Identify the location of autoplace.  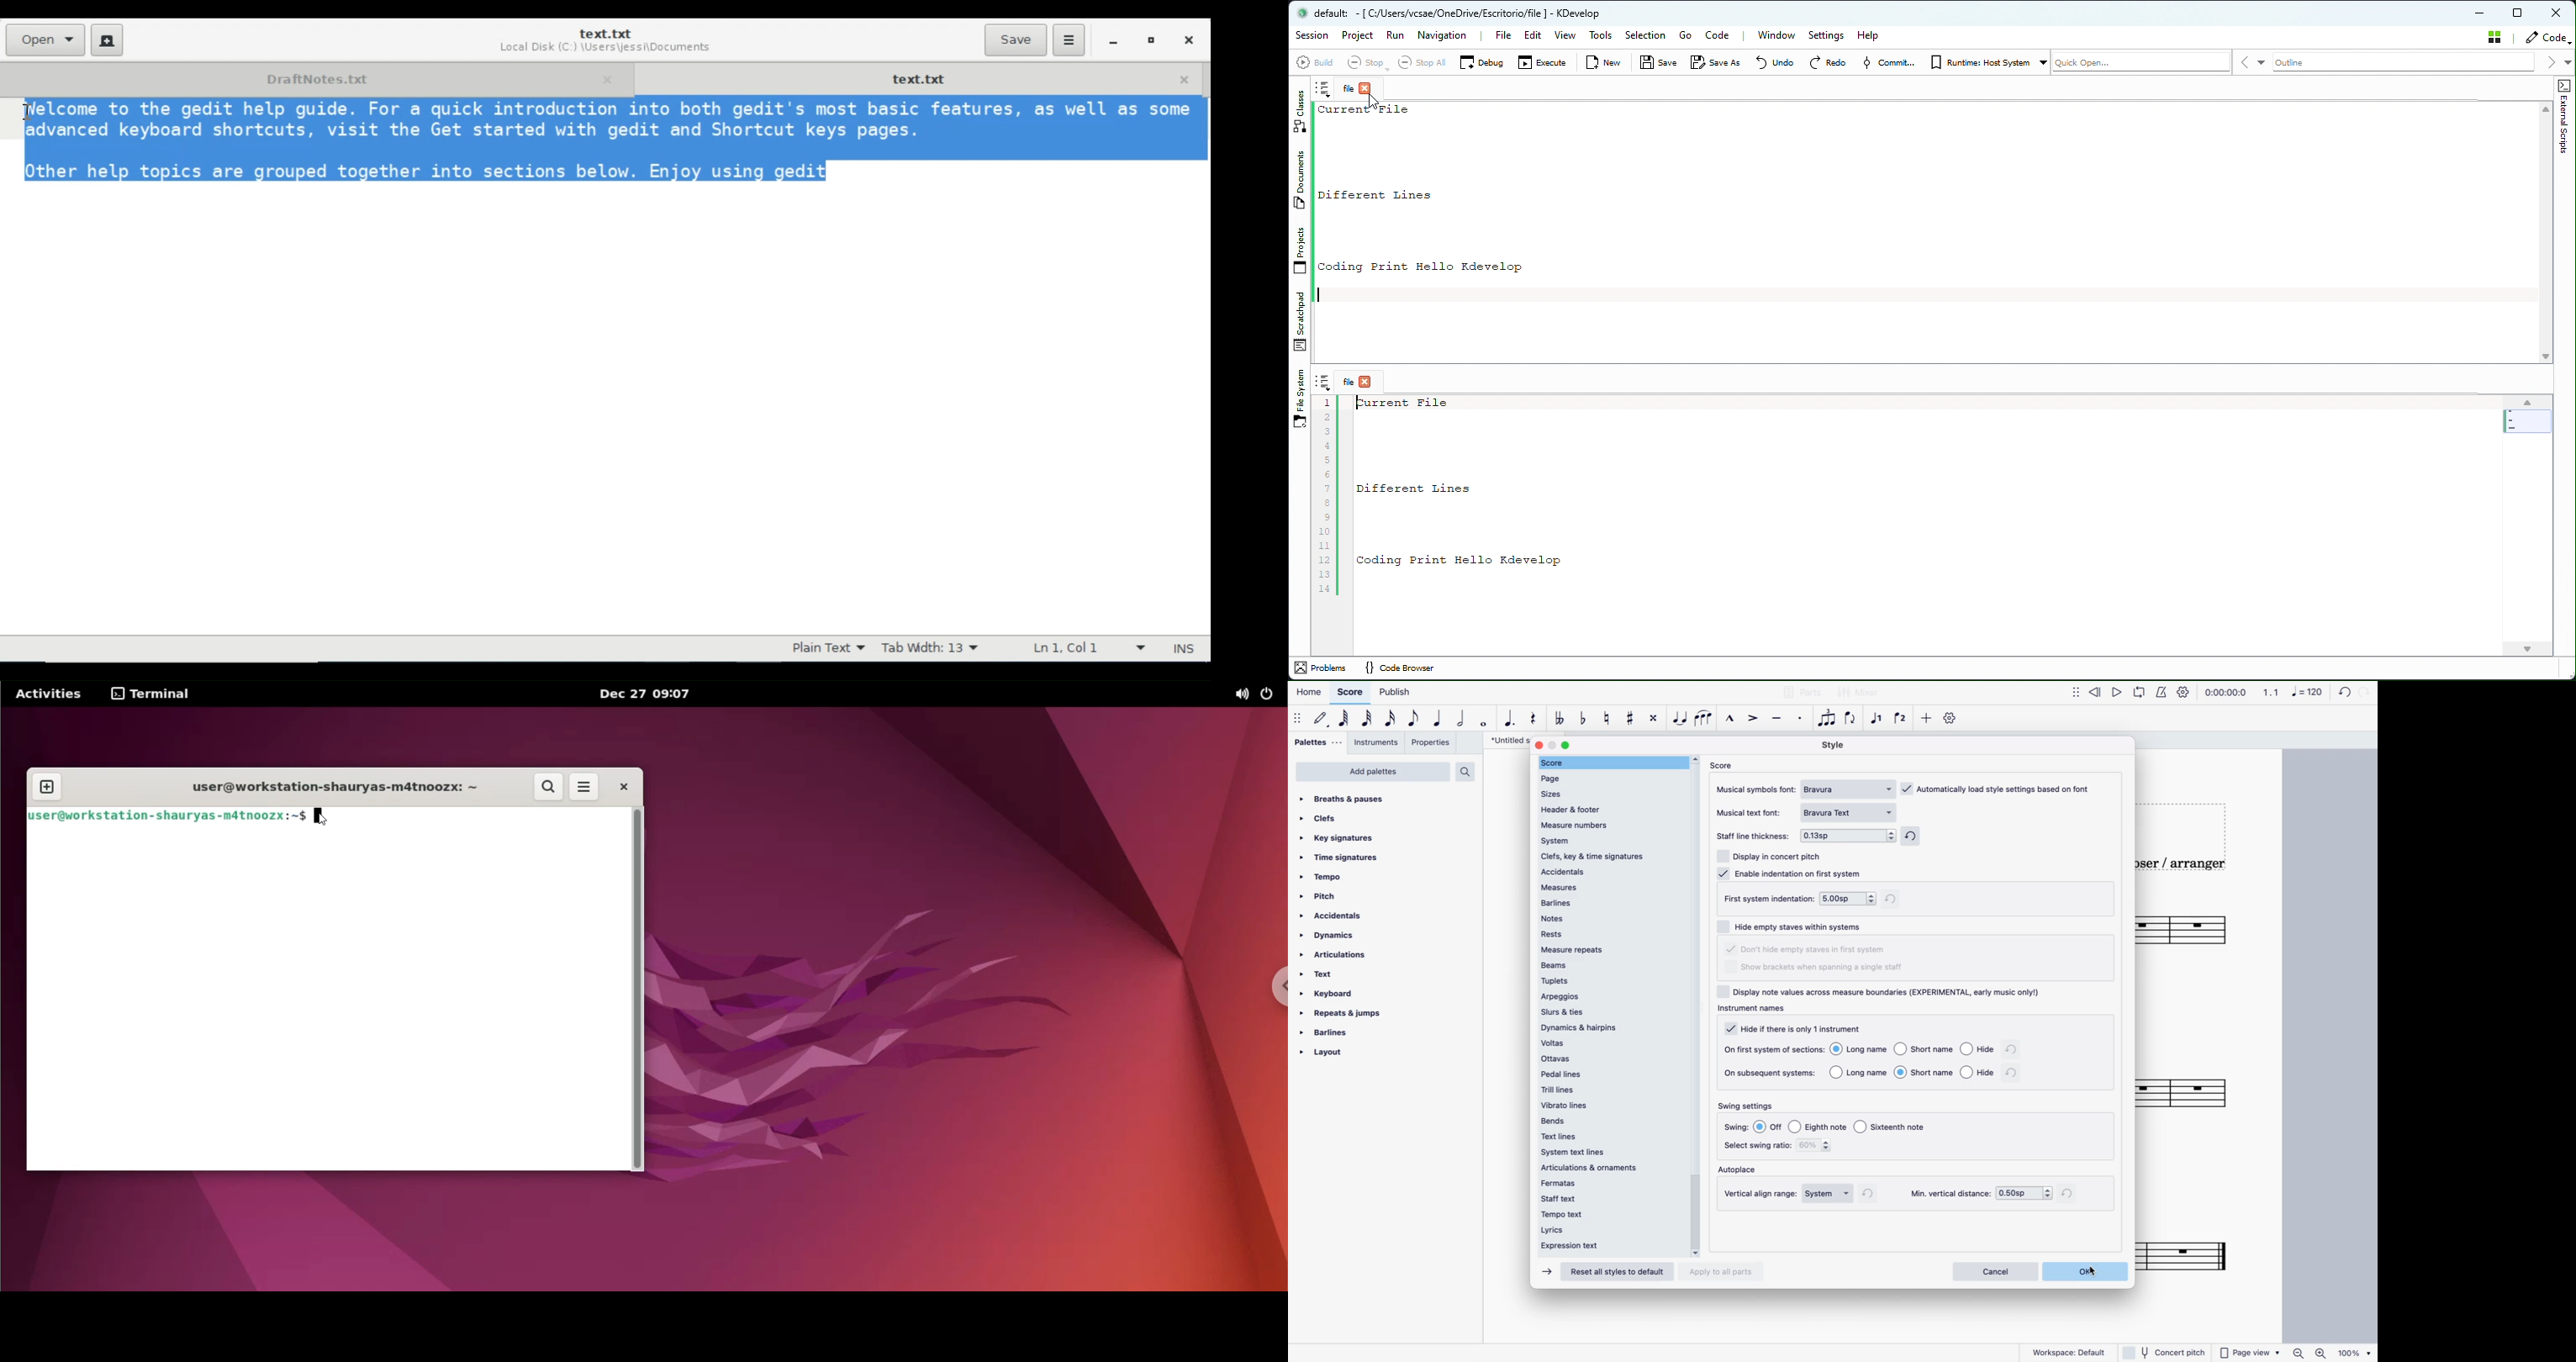
(1741, 1171).